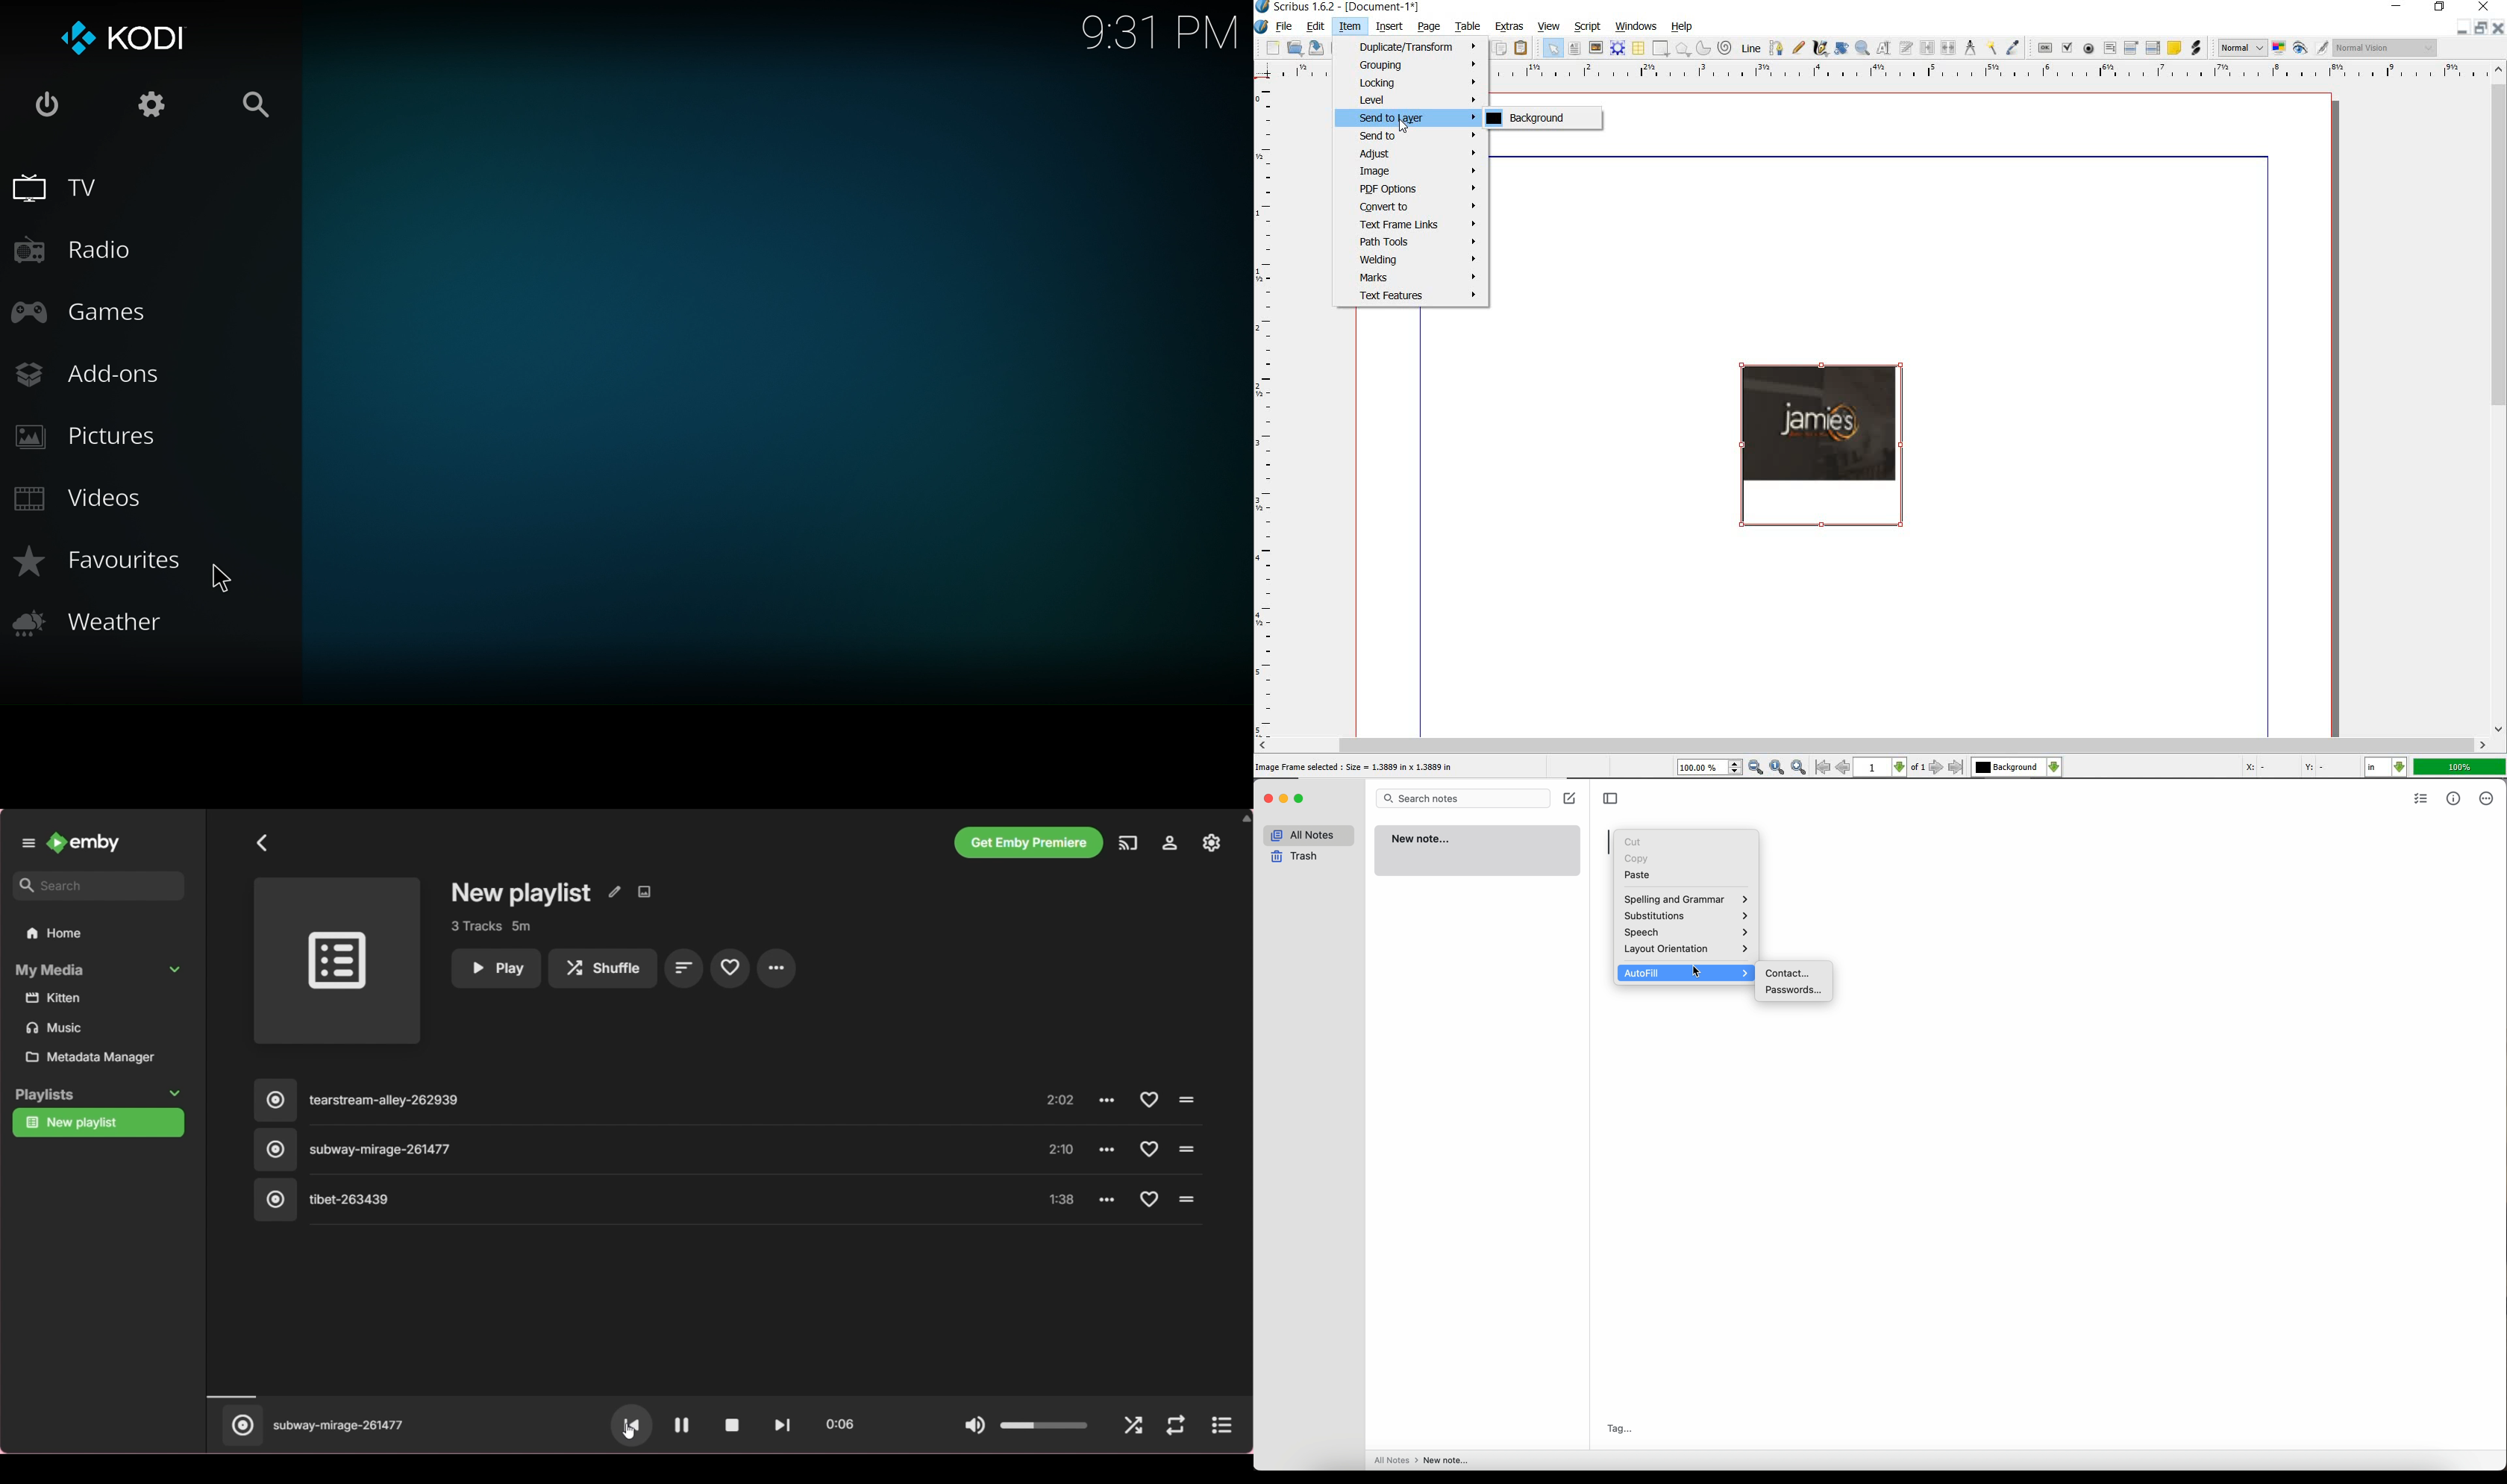  What do you see at coordinates (1688, 934) in the screenshot?
I see `speech` at bounding box center [1688, 934].